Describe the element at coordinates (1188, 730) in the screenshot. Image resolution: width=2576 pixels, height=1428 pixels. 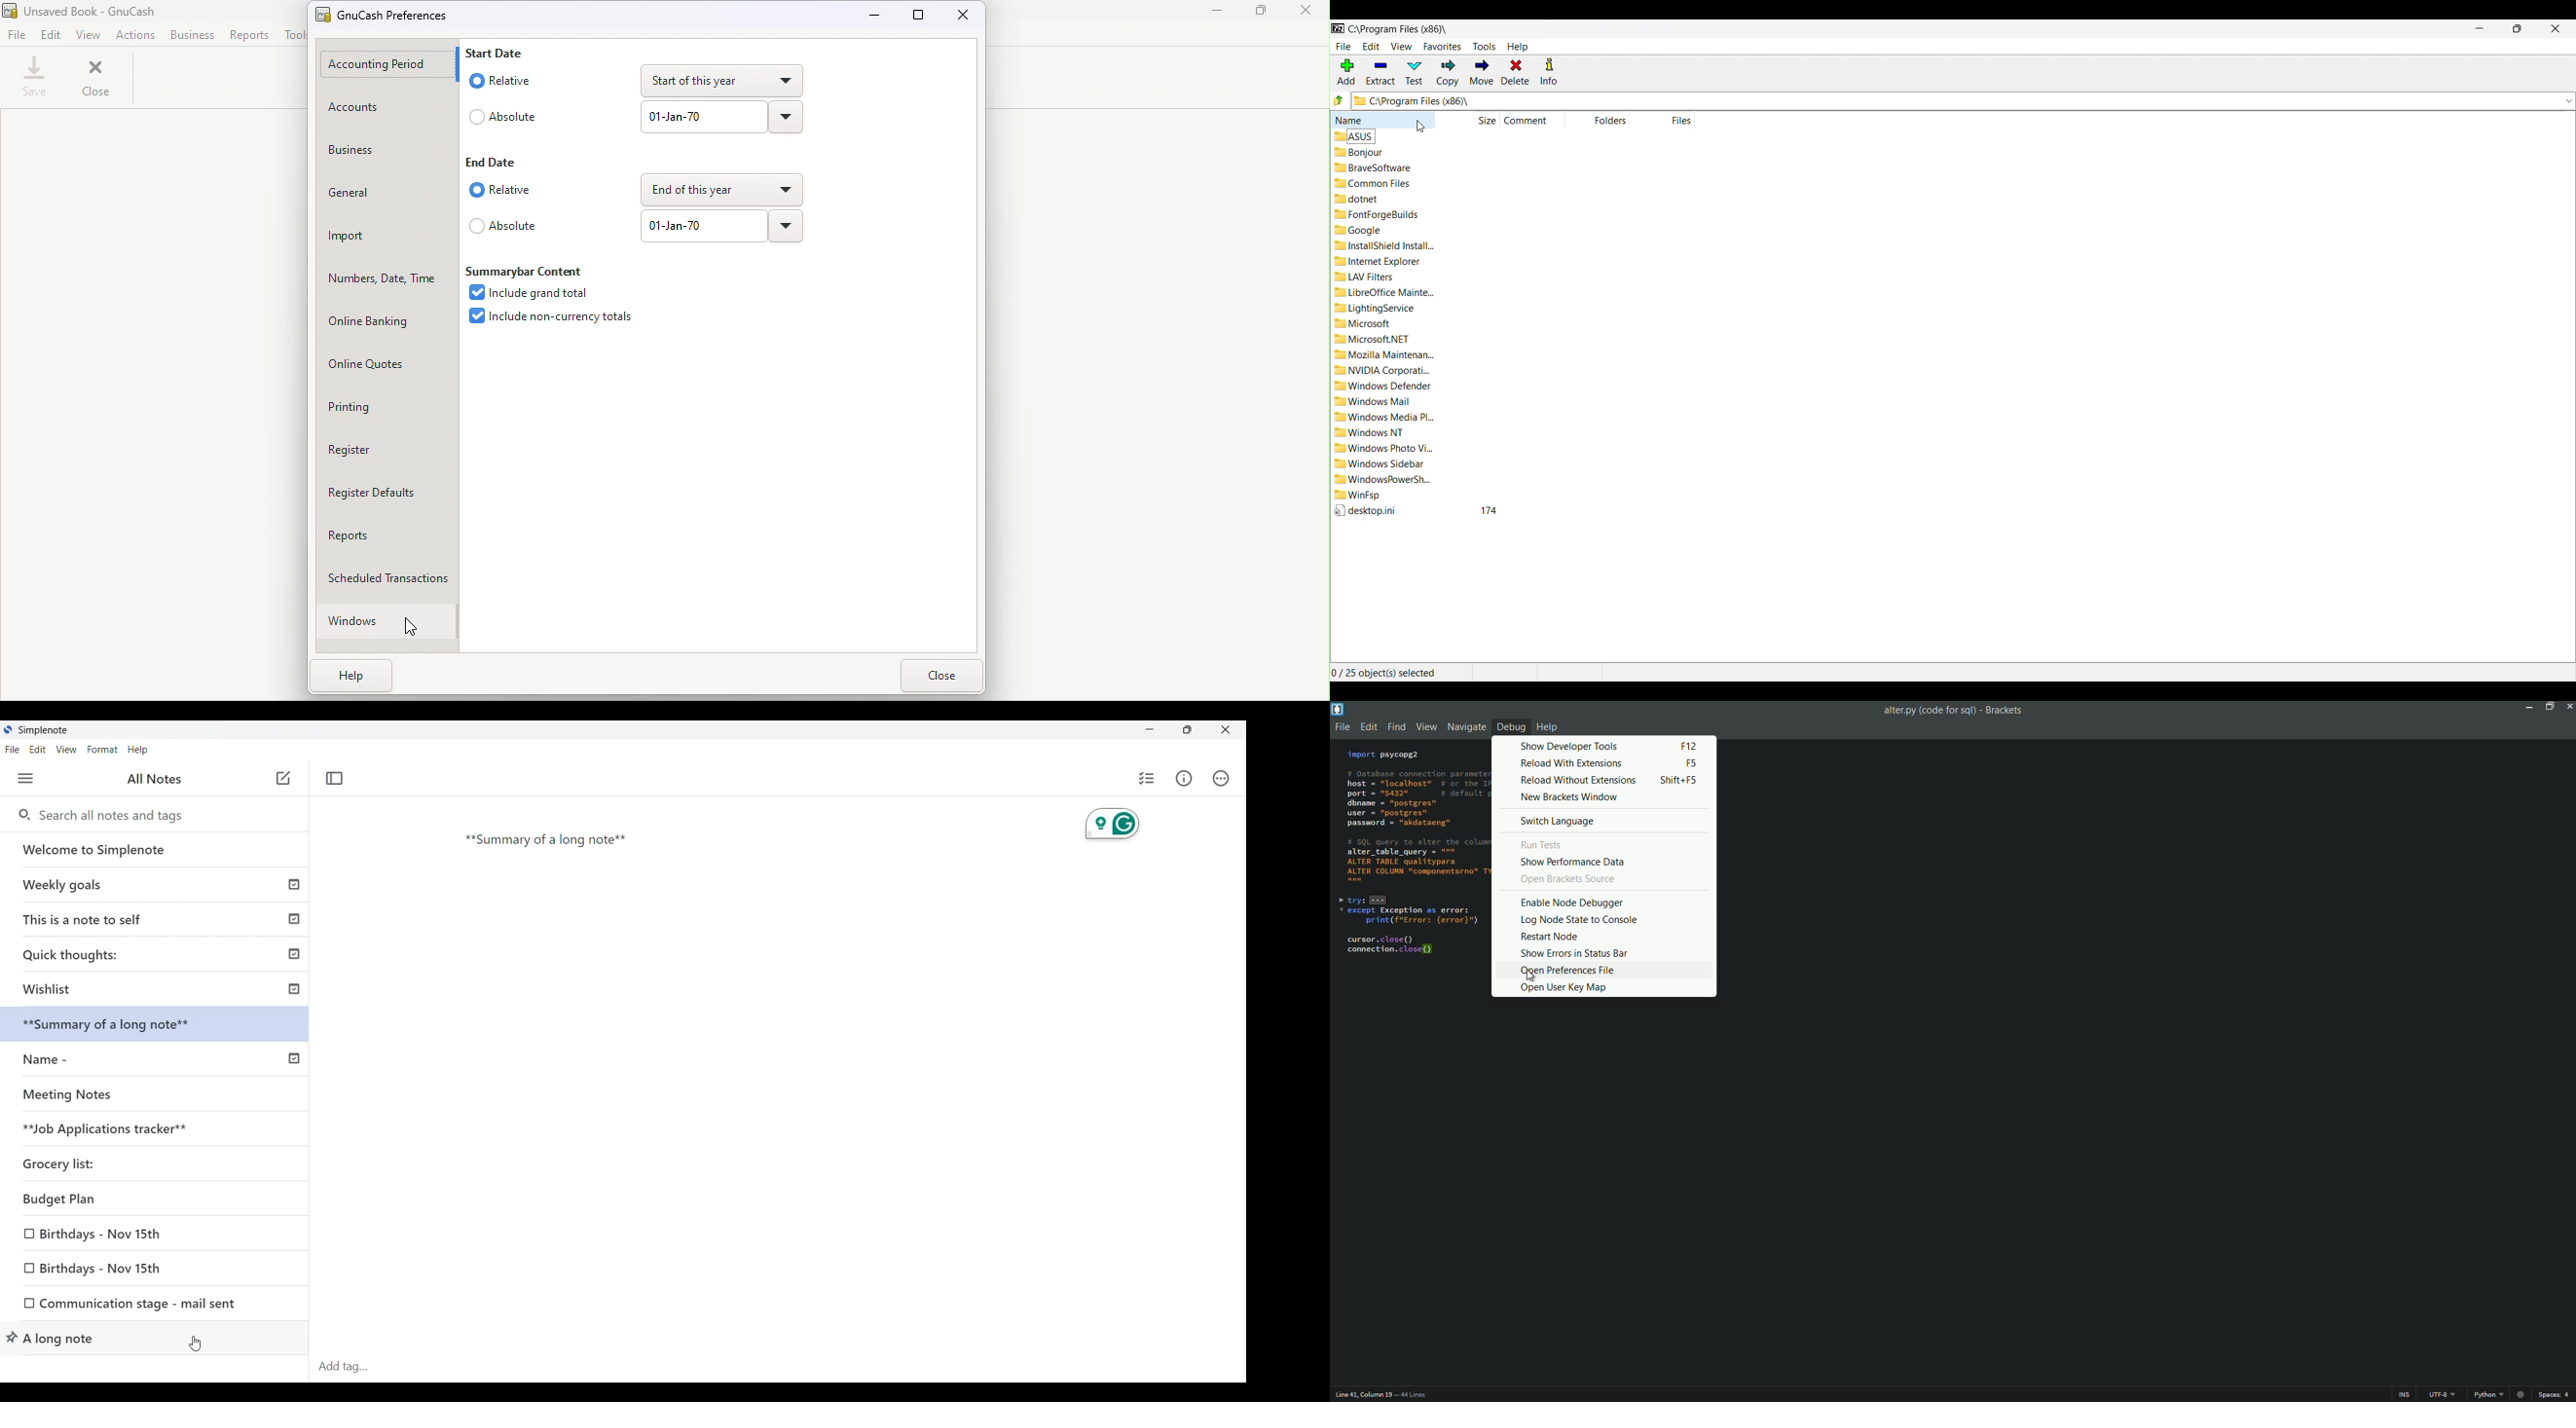
I see `Resize` at that location.